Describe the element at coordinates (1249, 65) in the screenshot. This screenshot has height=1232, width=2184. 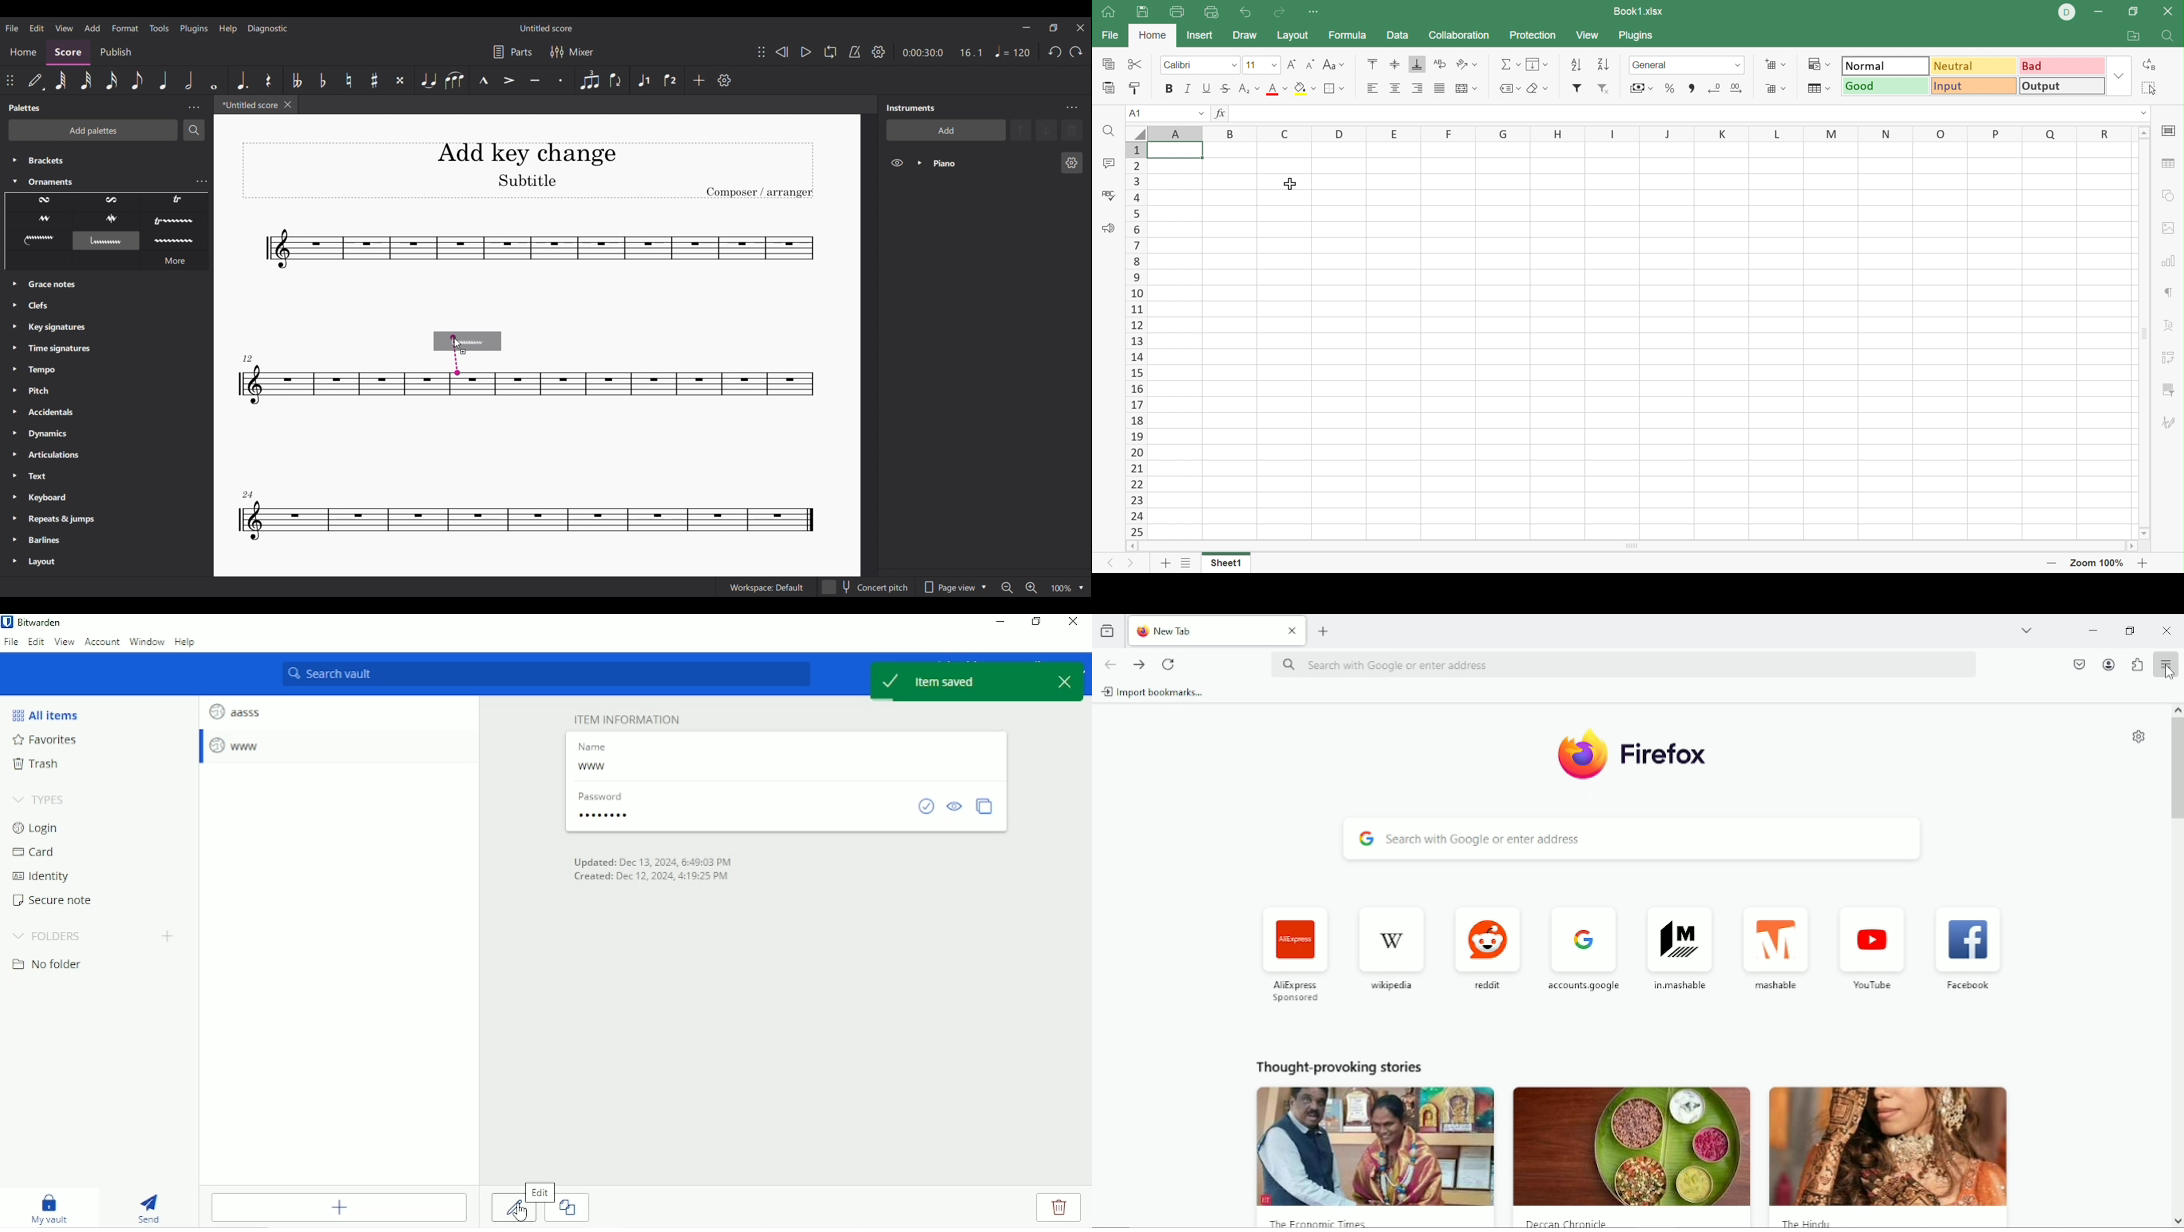
I see `11` at that location.